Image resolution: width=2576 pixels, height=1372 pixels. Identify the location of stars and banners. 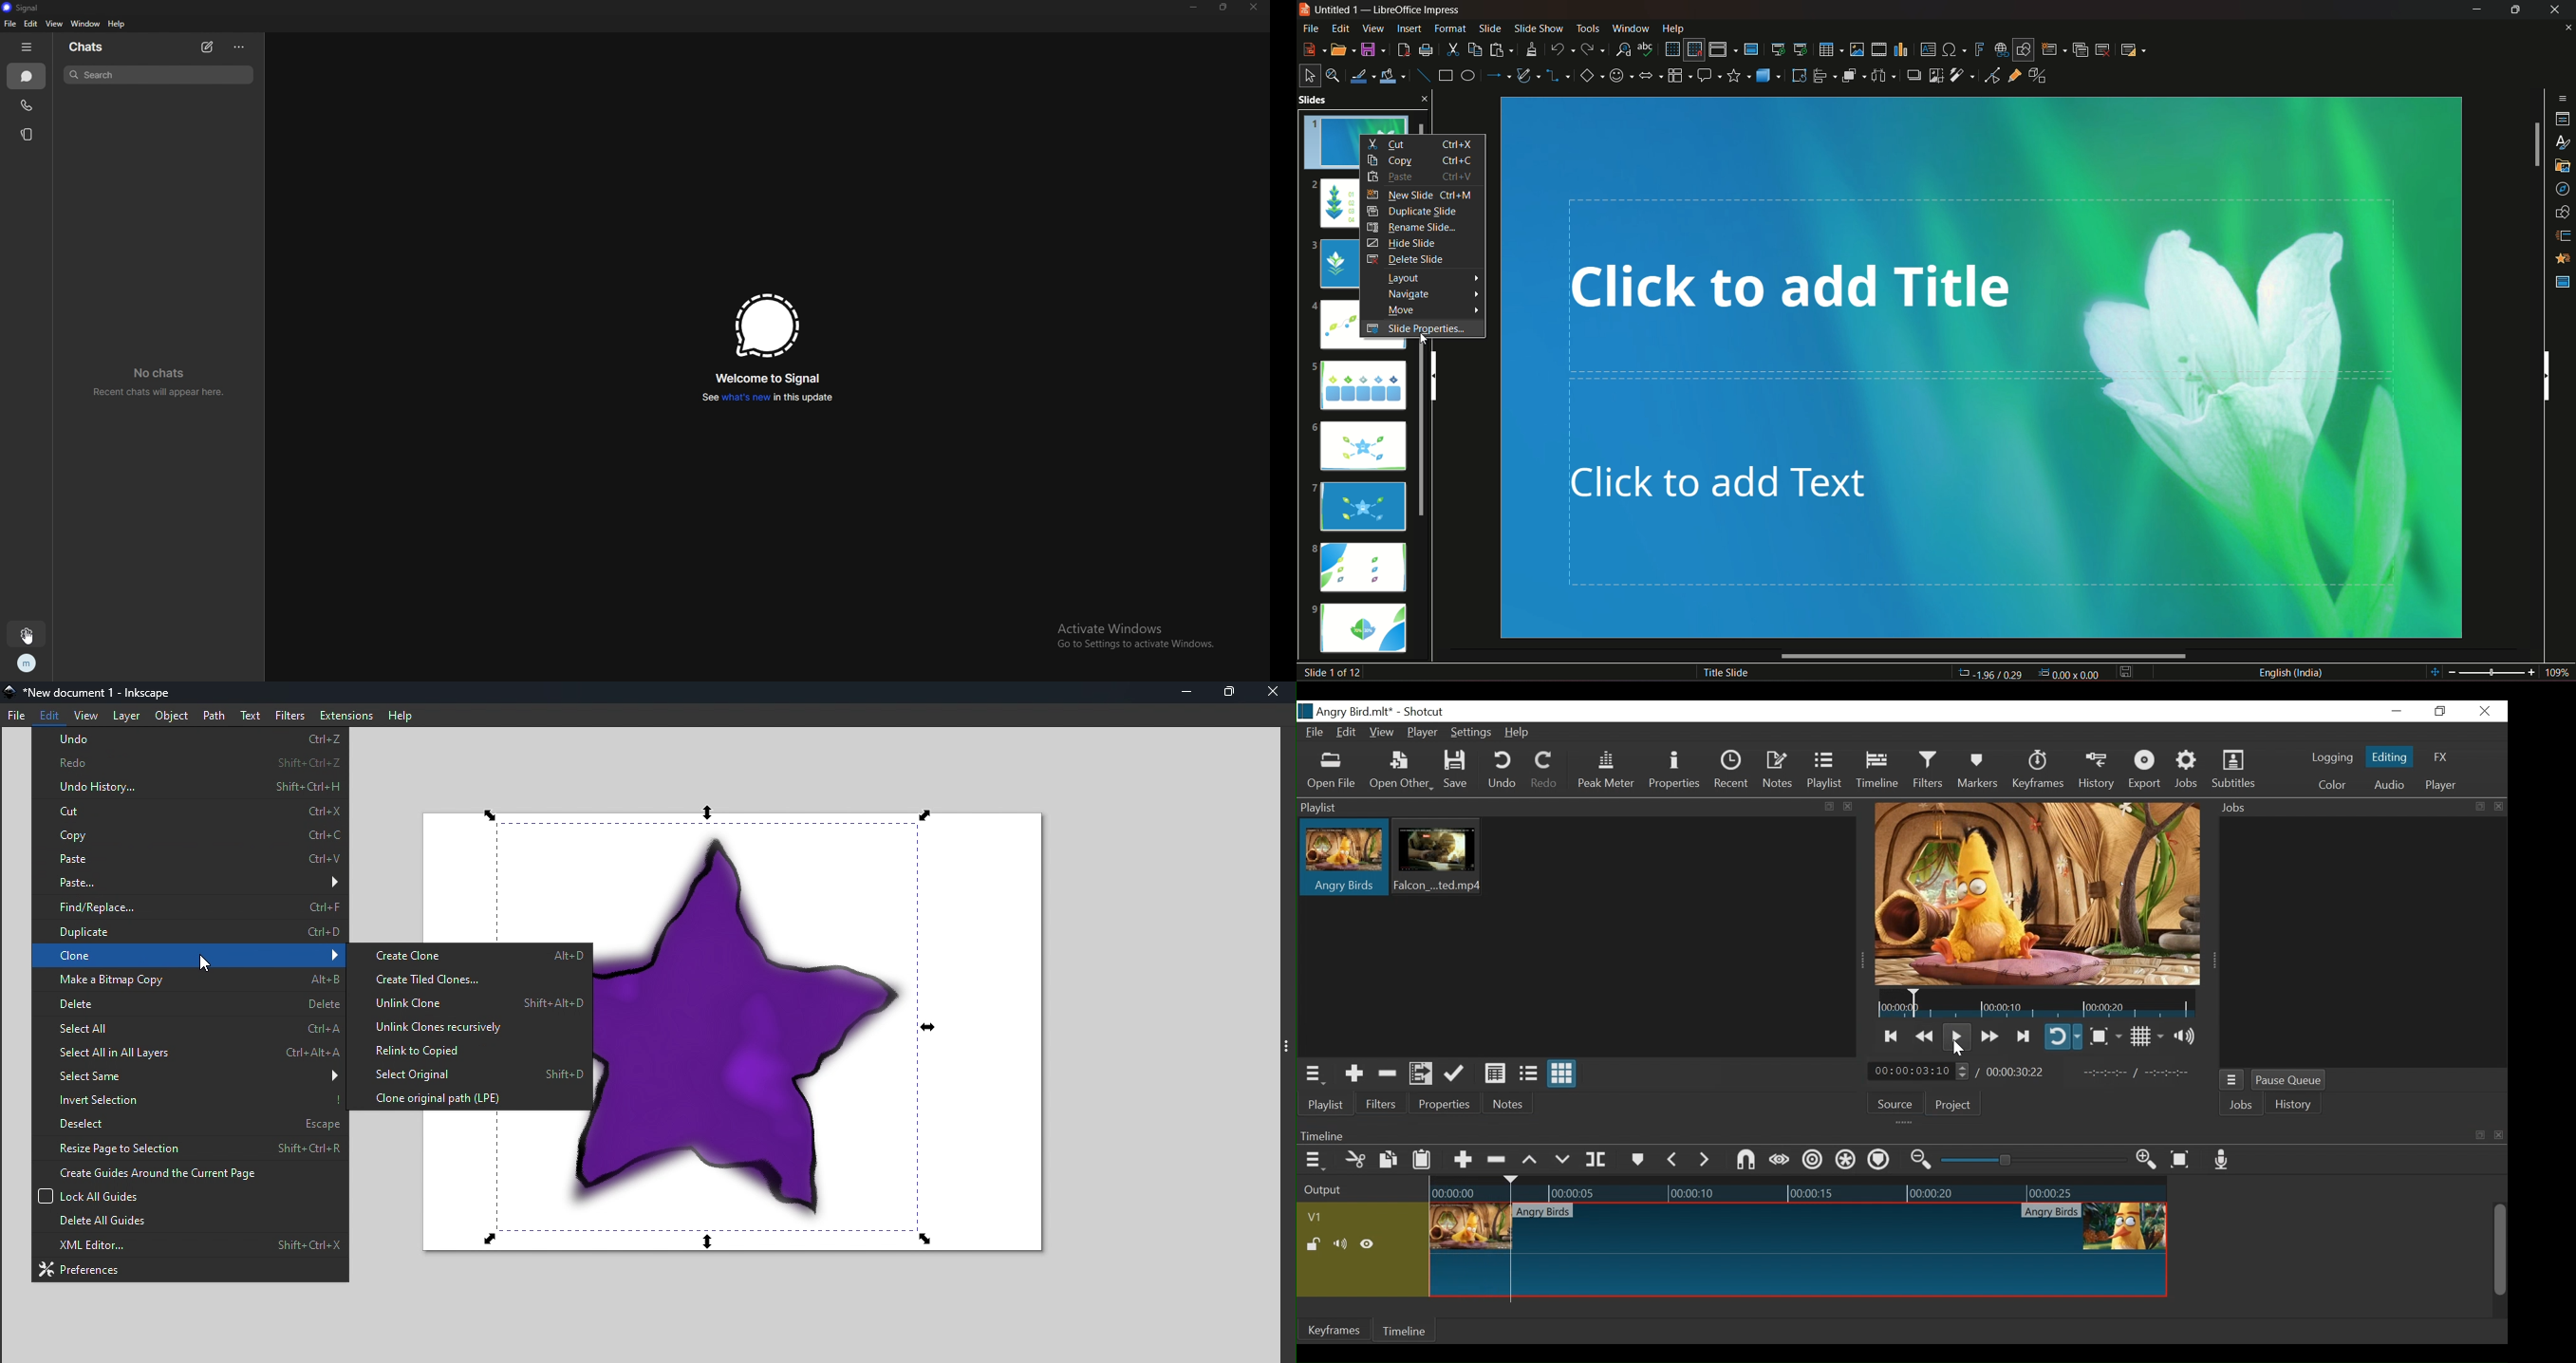
(1739, 75).